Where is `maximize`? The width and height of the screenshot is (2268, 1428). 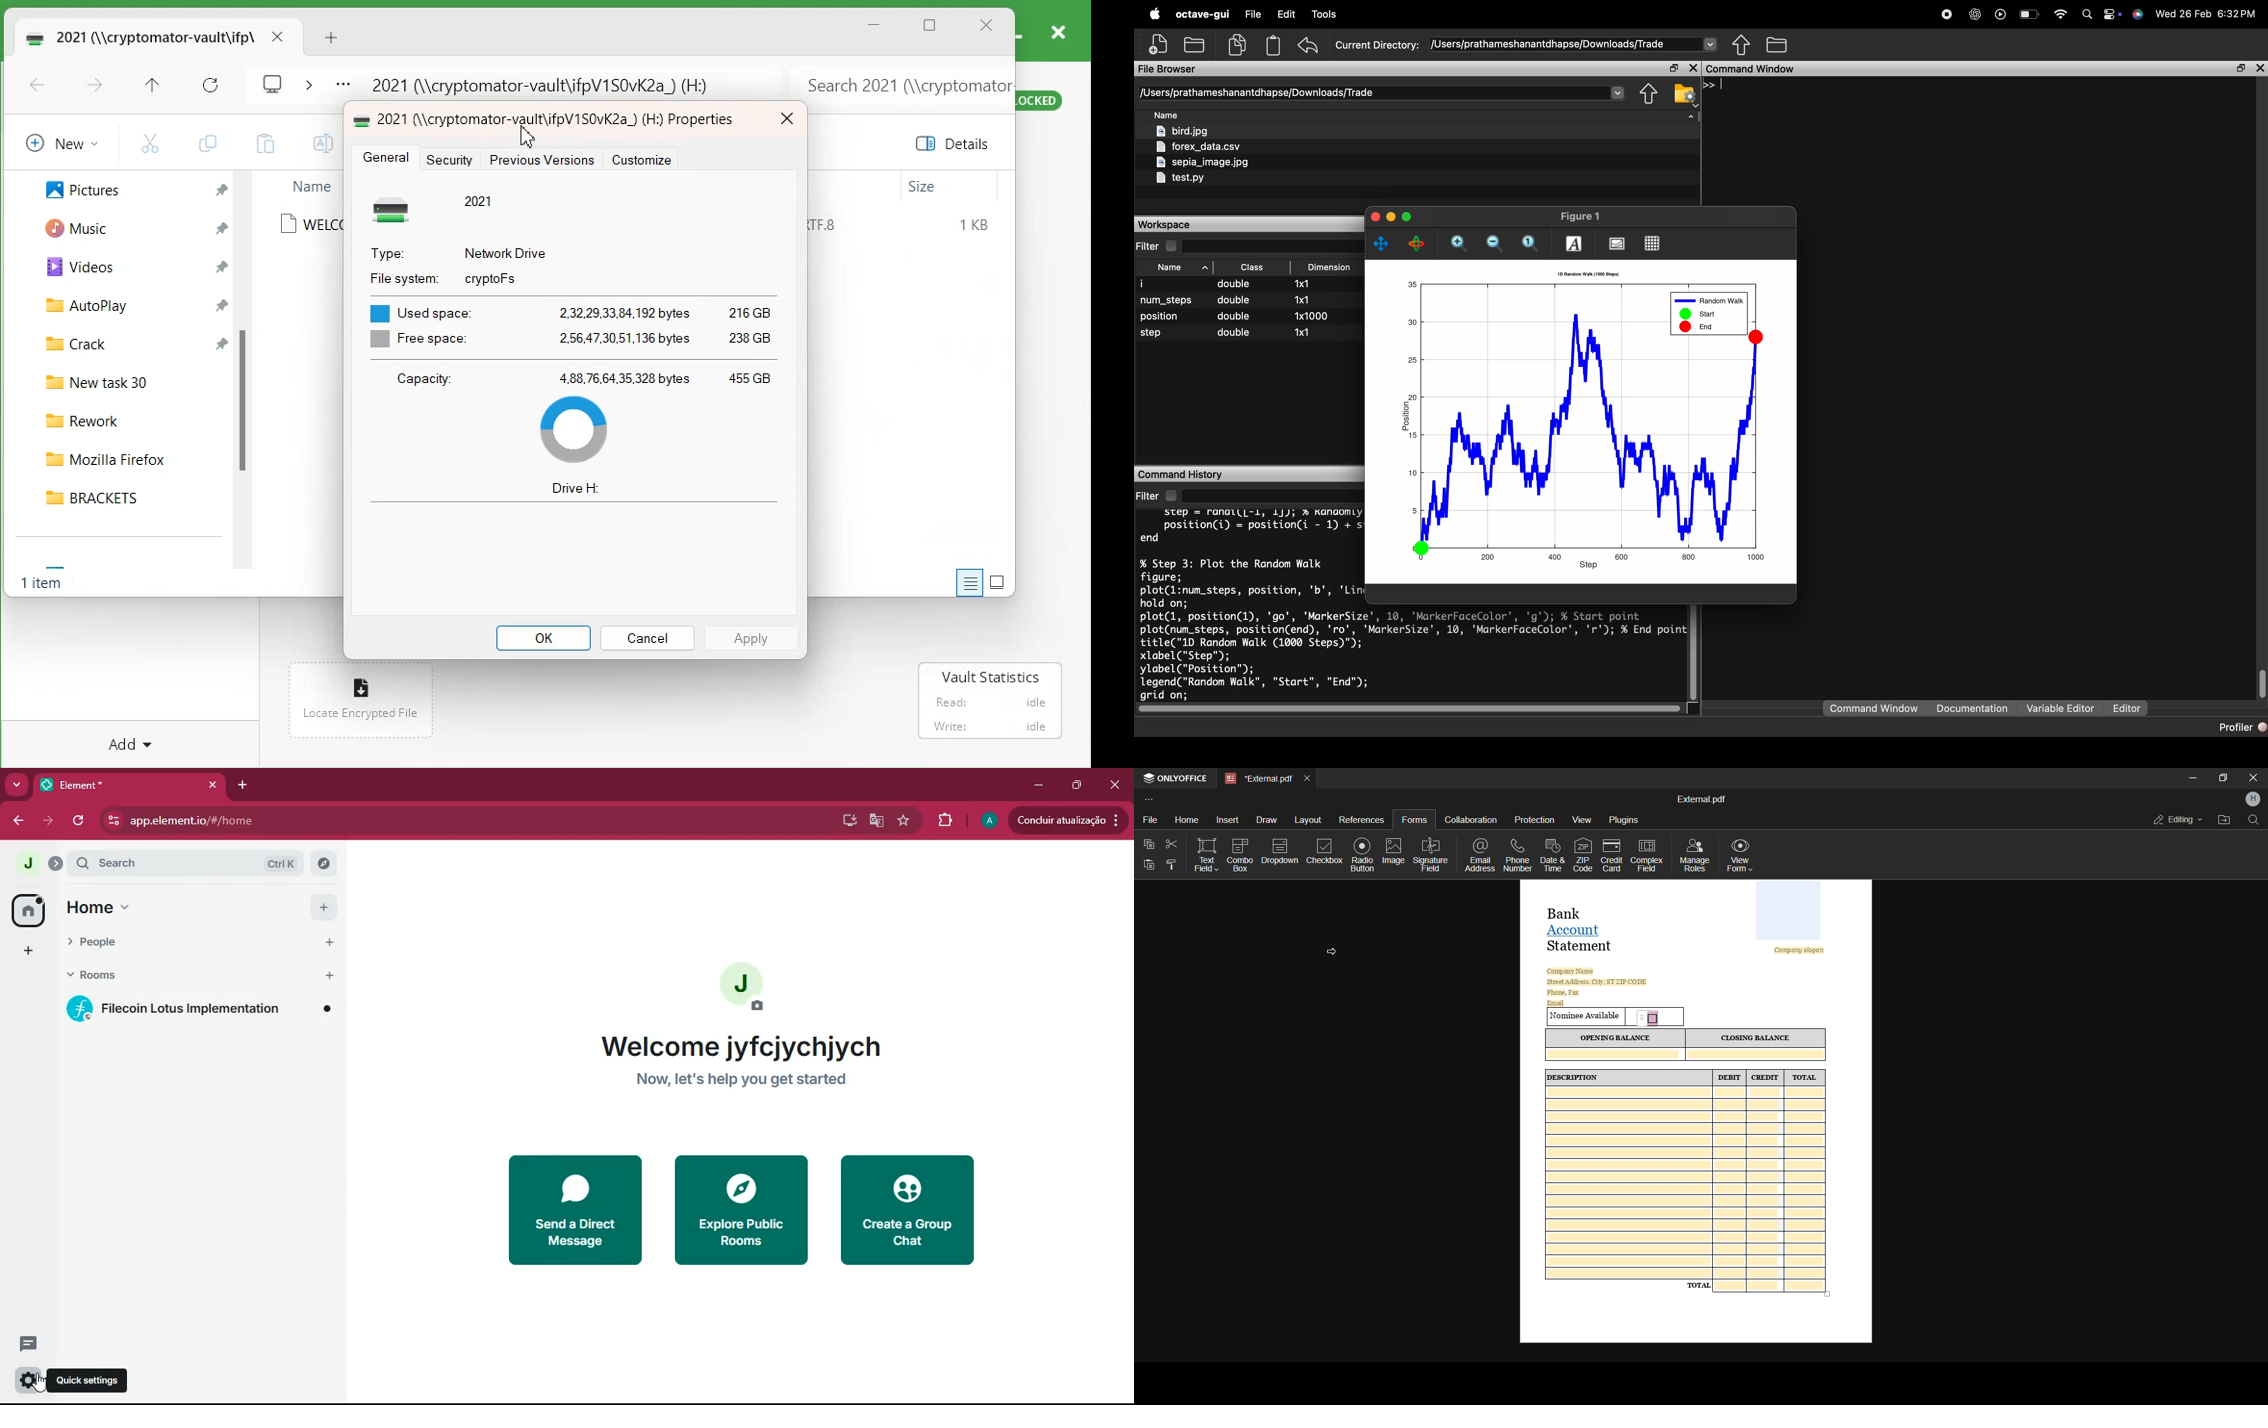
maximize is located at coordinates (1672, 69).